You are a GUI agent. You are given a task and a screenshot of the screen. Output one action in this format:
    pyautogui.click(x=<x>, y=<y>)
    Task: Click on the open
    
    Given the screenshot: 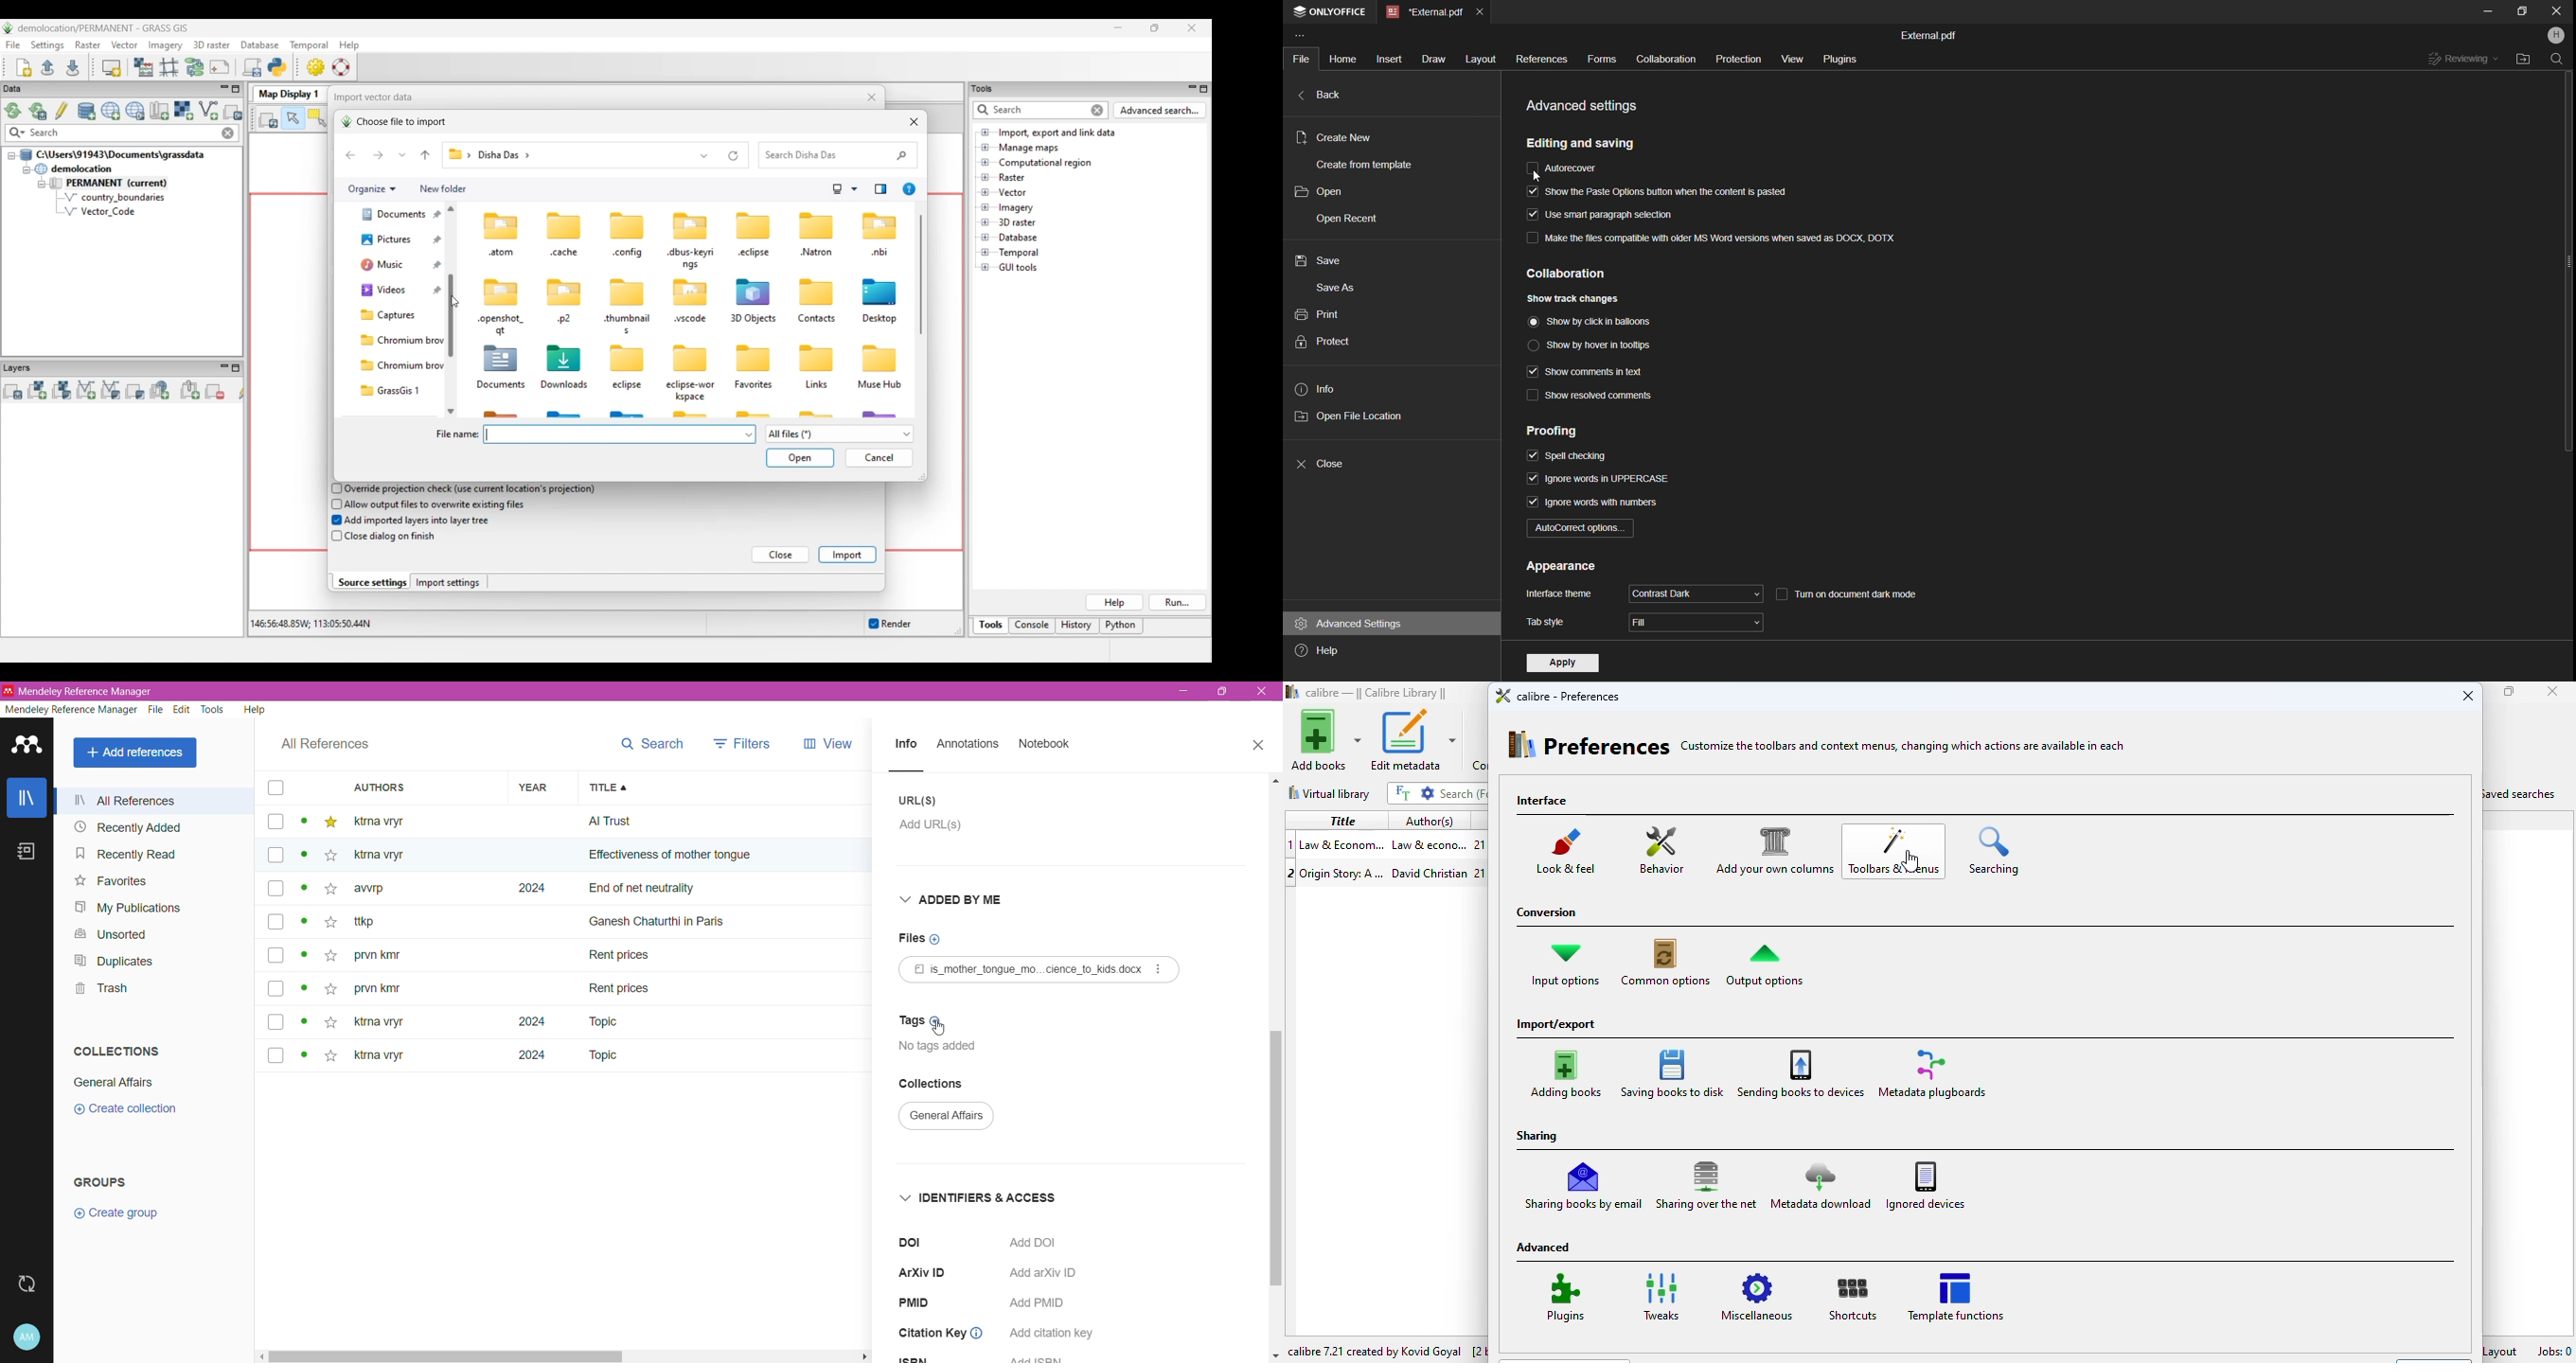 What is the action you would take?
    pyautogui.click(x=1327, y=192)
    